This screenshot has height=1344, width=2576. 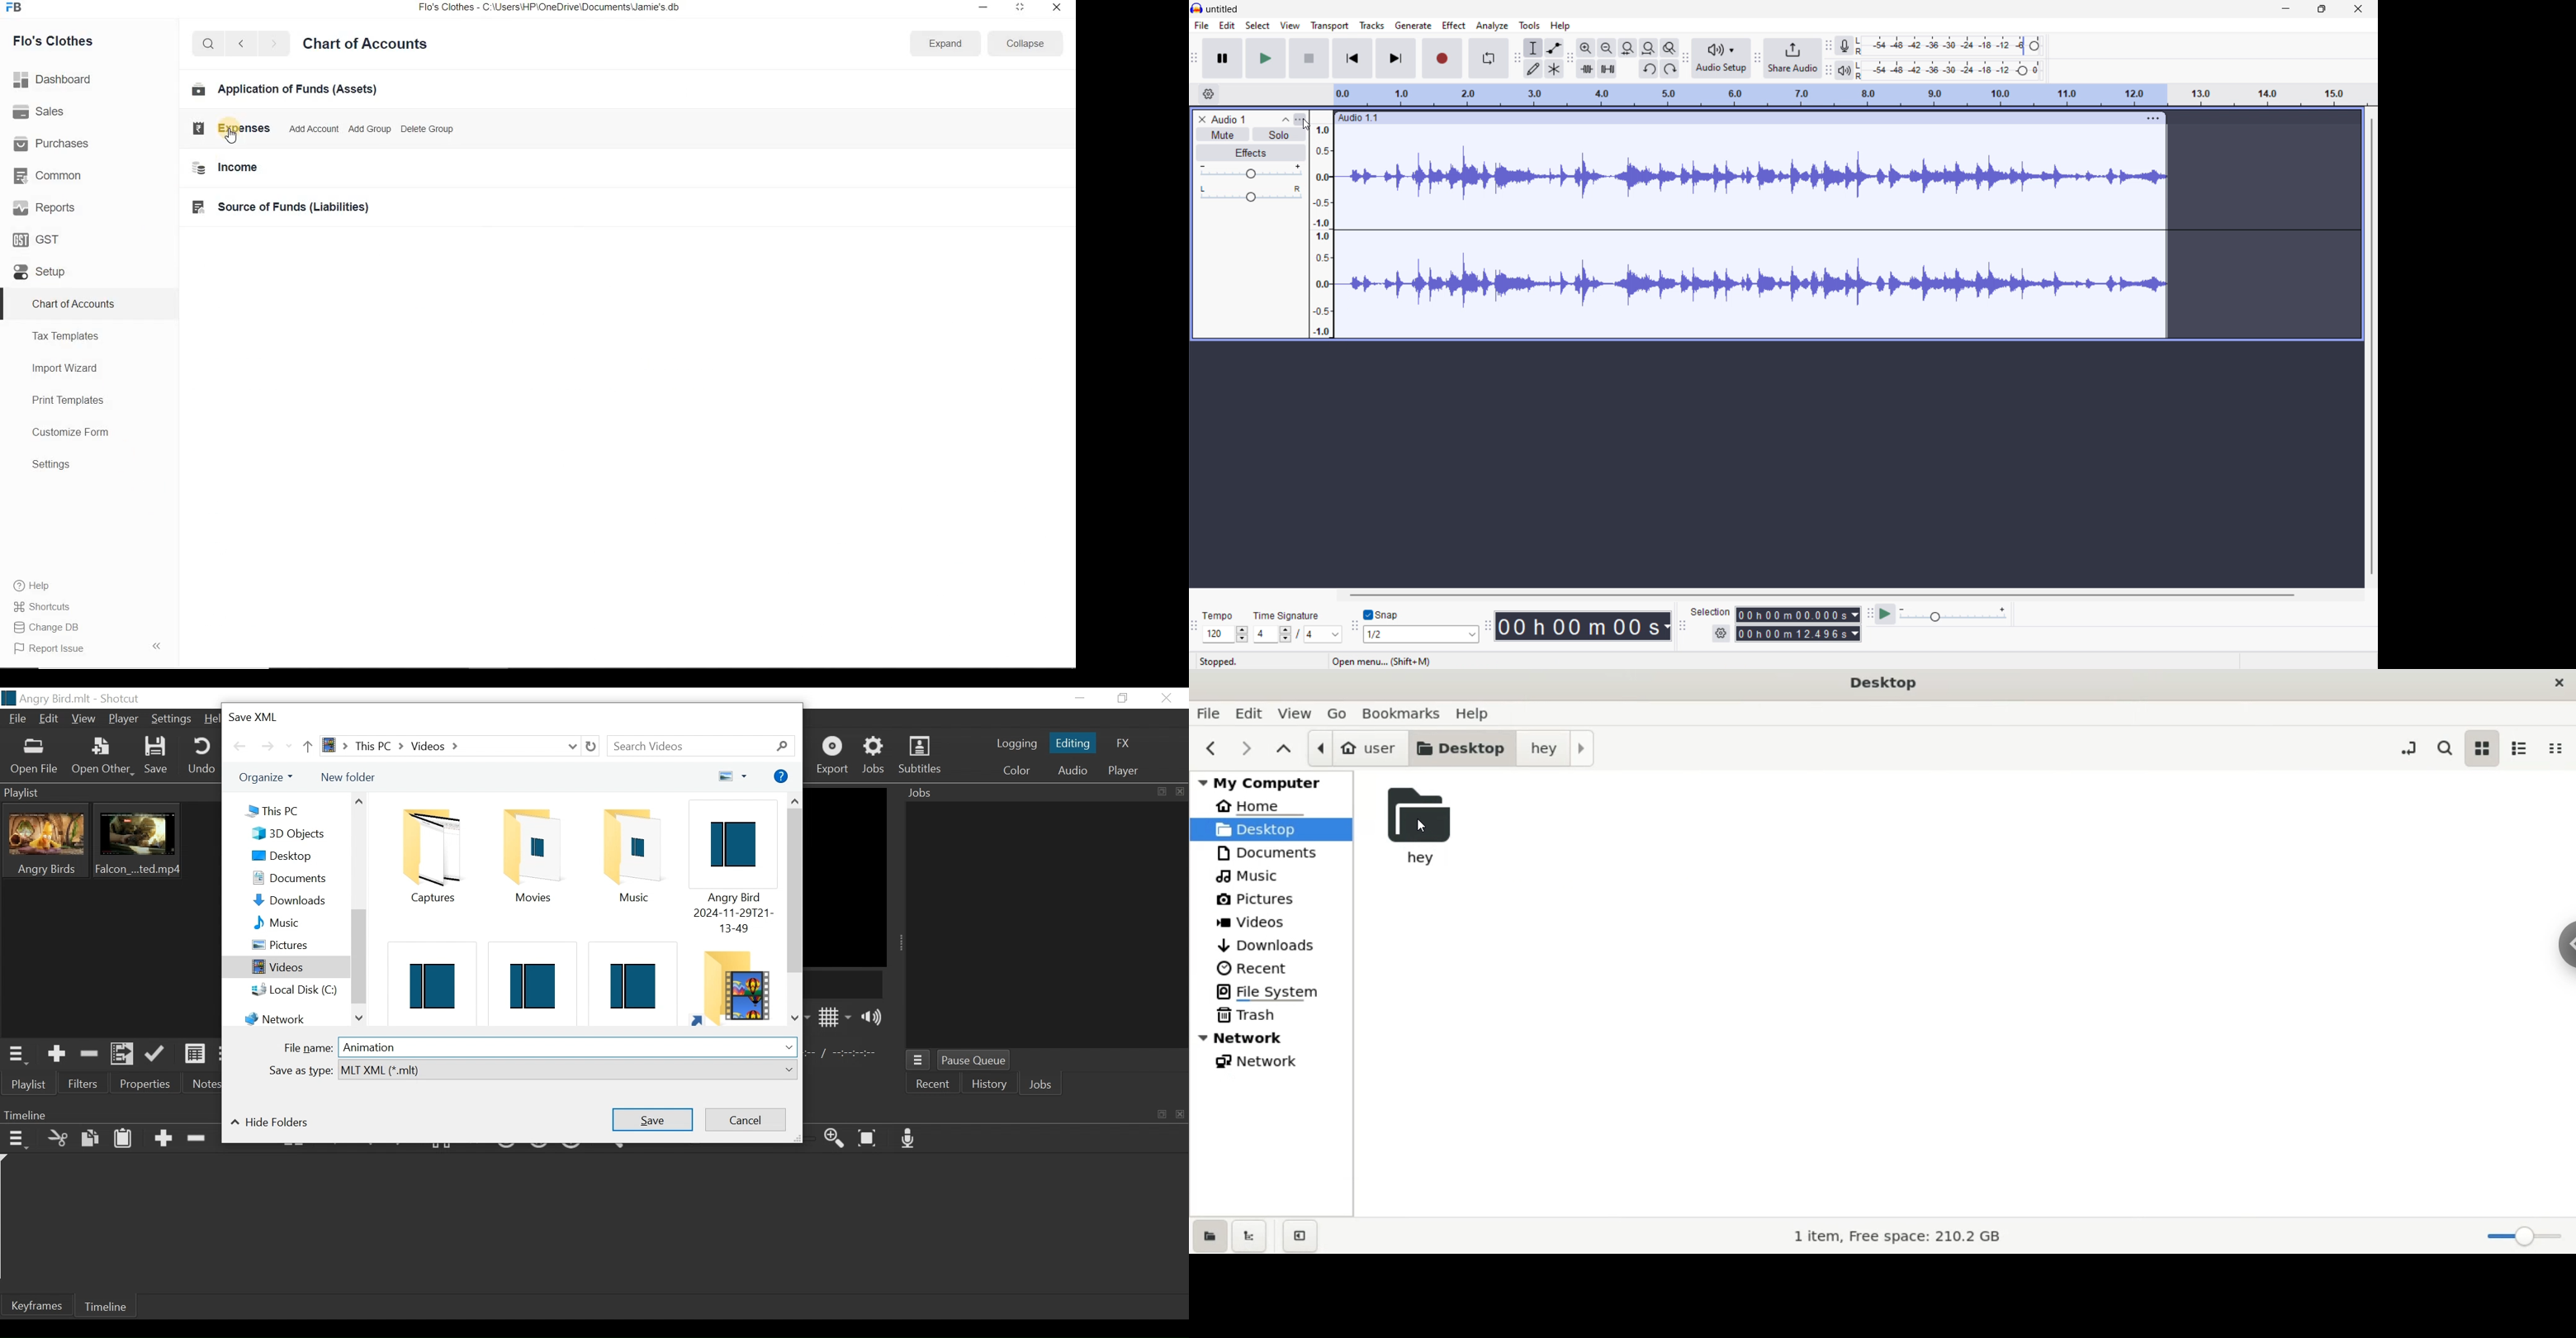 I want to click on Edit, so click(x=50, y=720).